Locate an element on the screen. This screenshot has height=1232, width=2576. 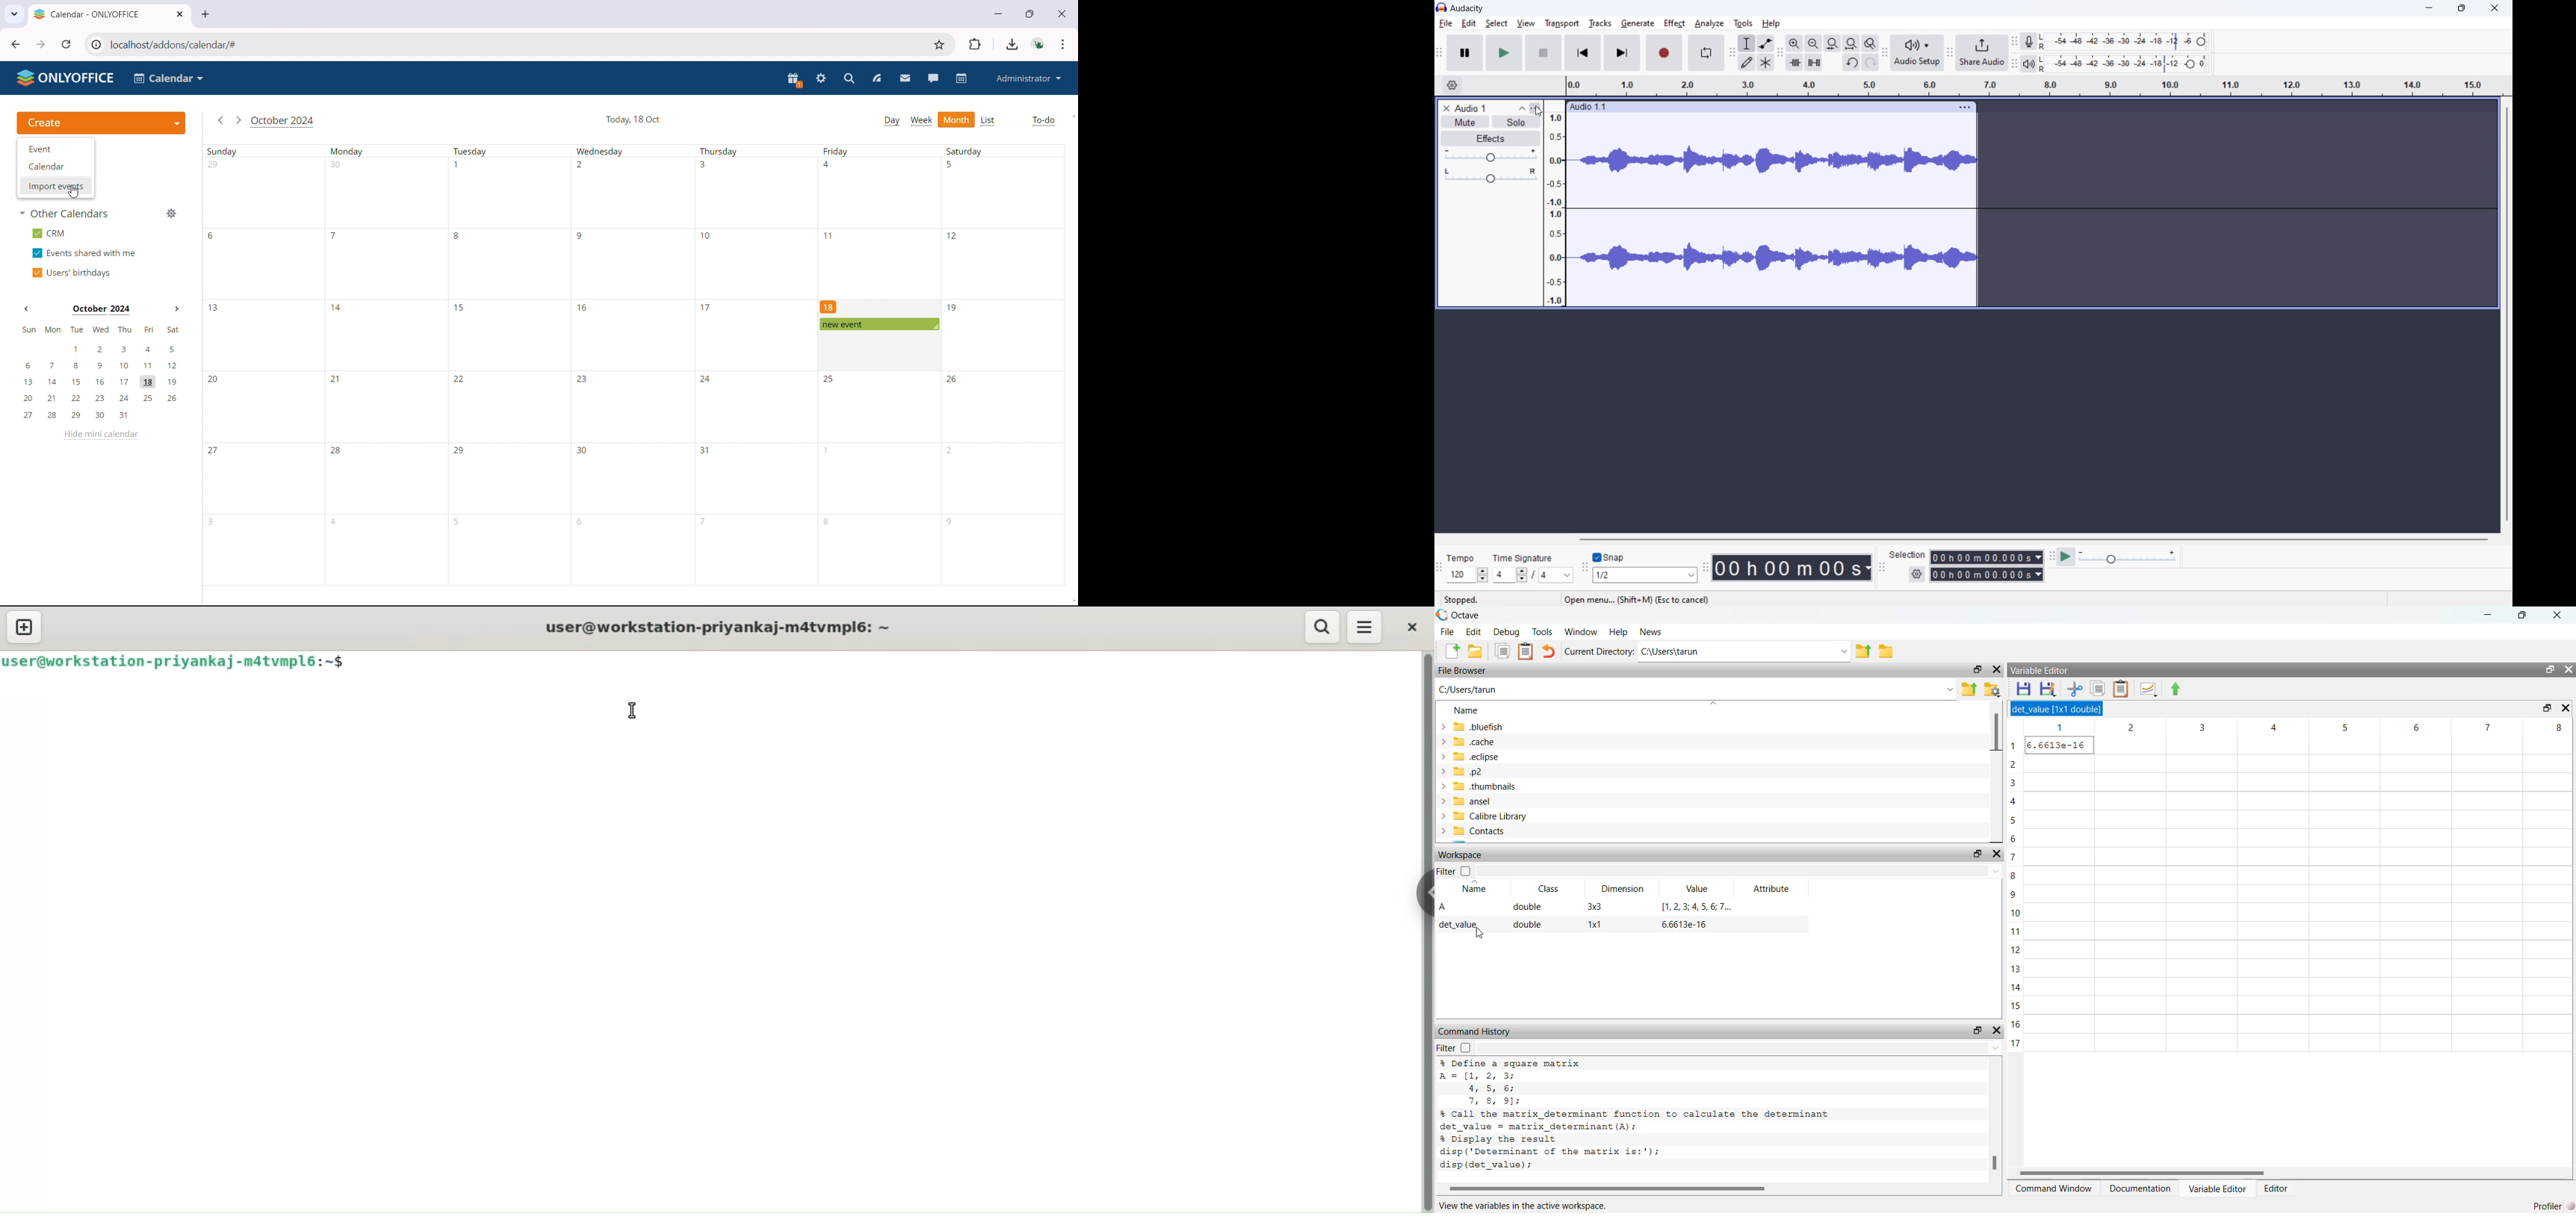
2 is located at coordinates (580, 165).